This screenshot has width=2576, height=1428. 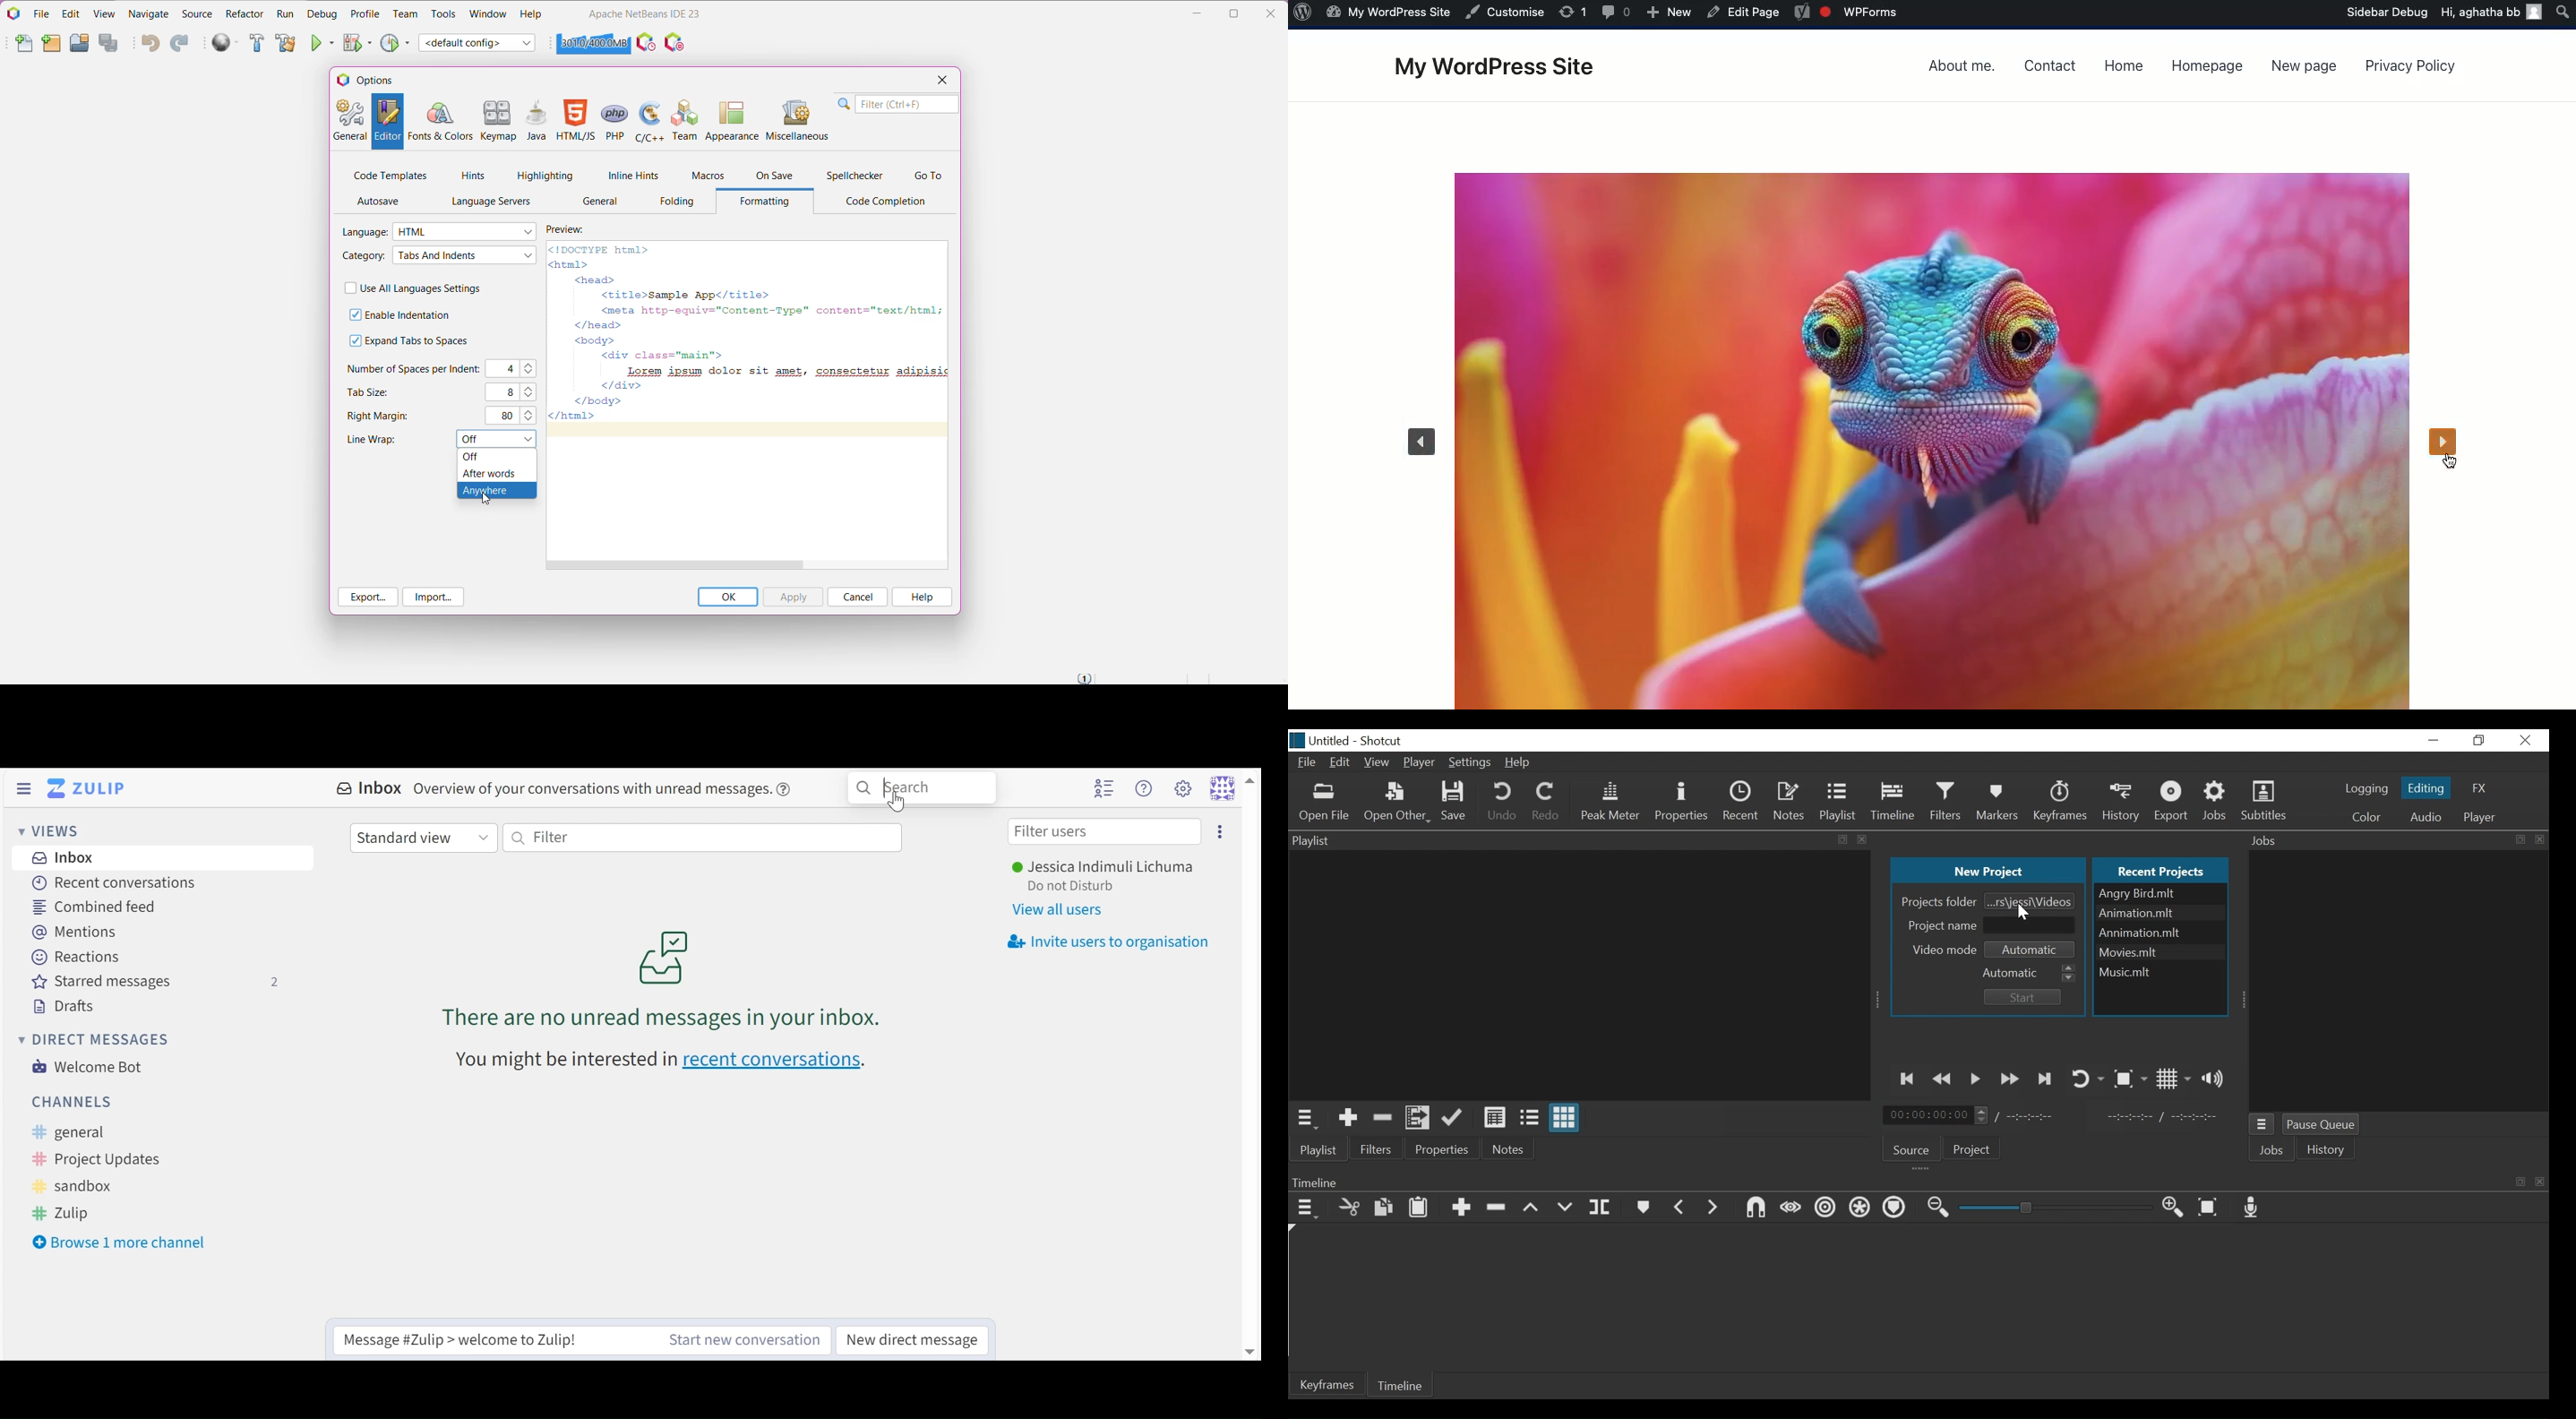 What do you see at coordinates (2299, 69) in the screenshot?
I see `New page` at bounding box center [2299, 69].